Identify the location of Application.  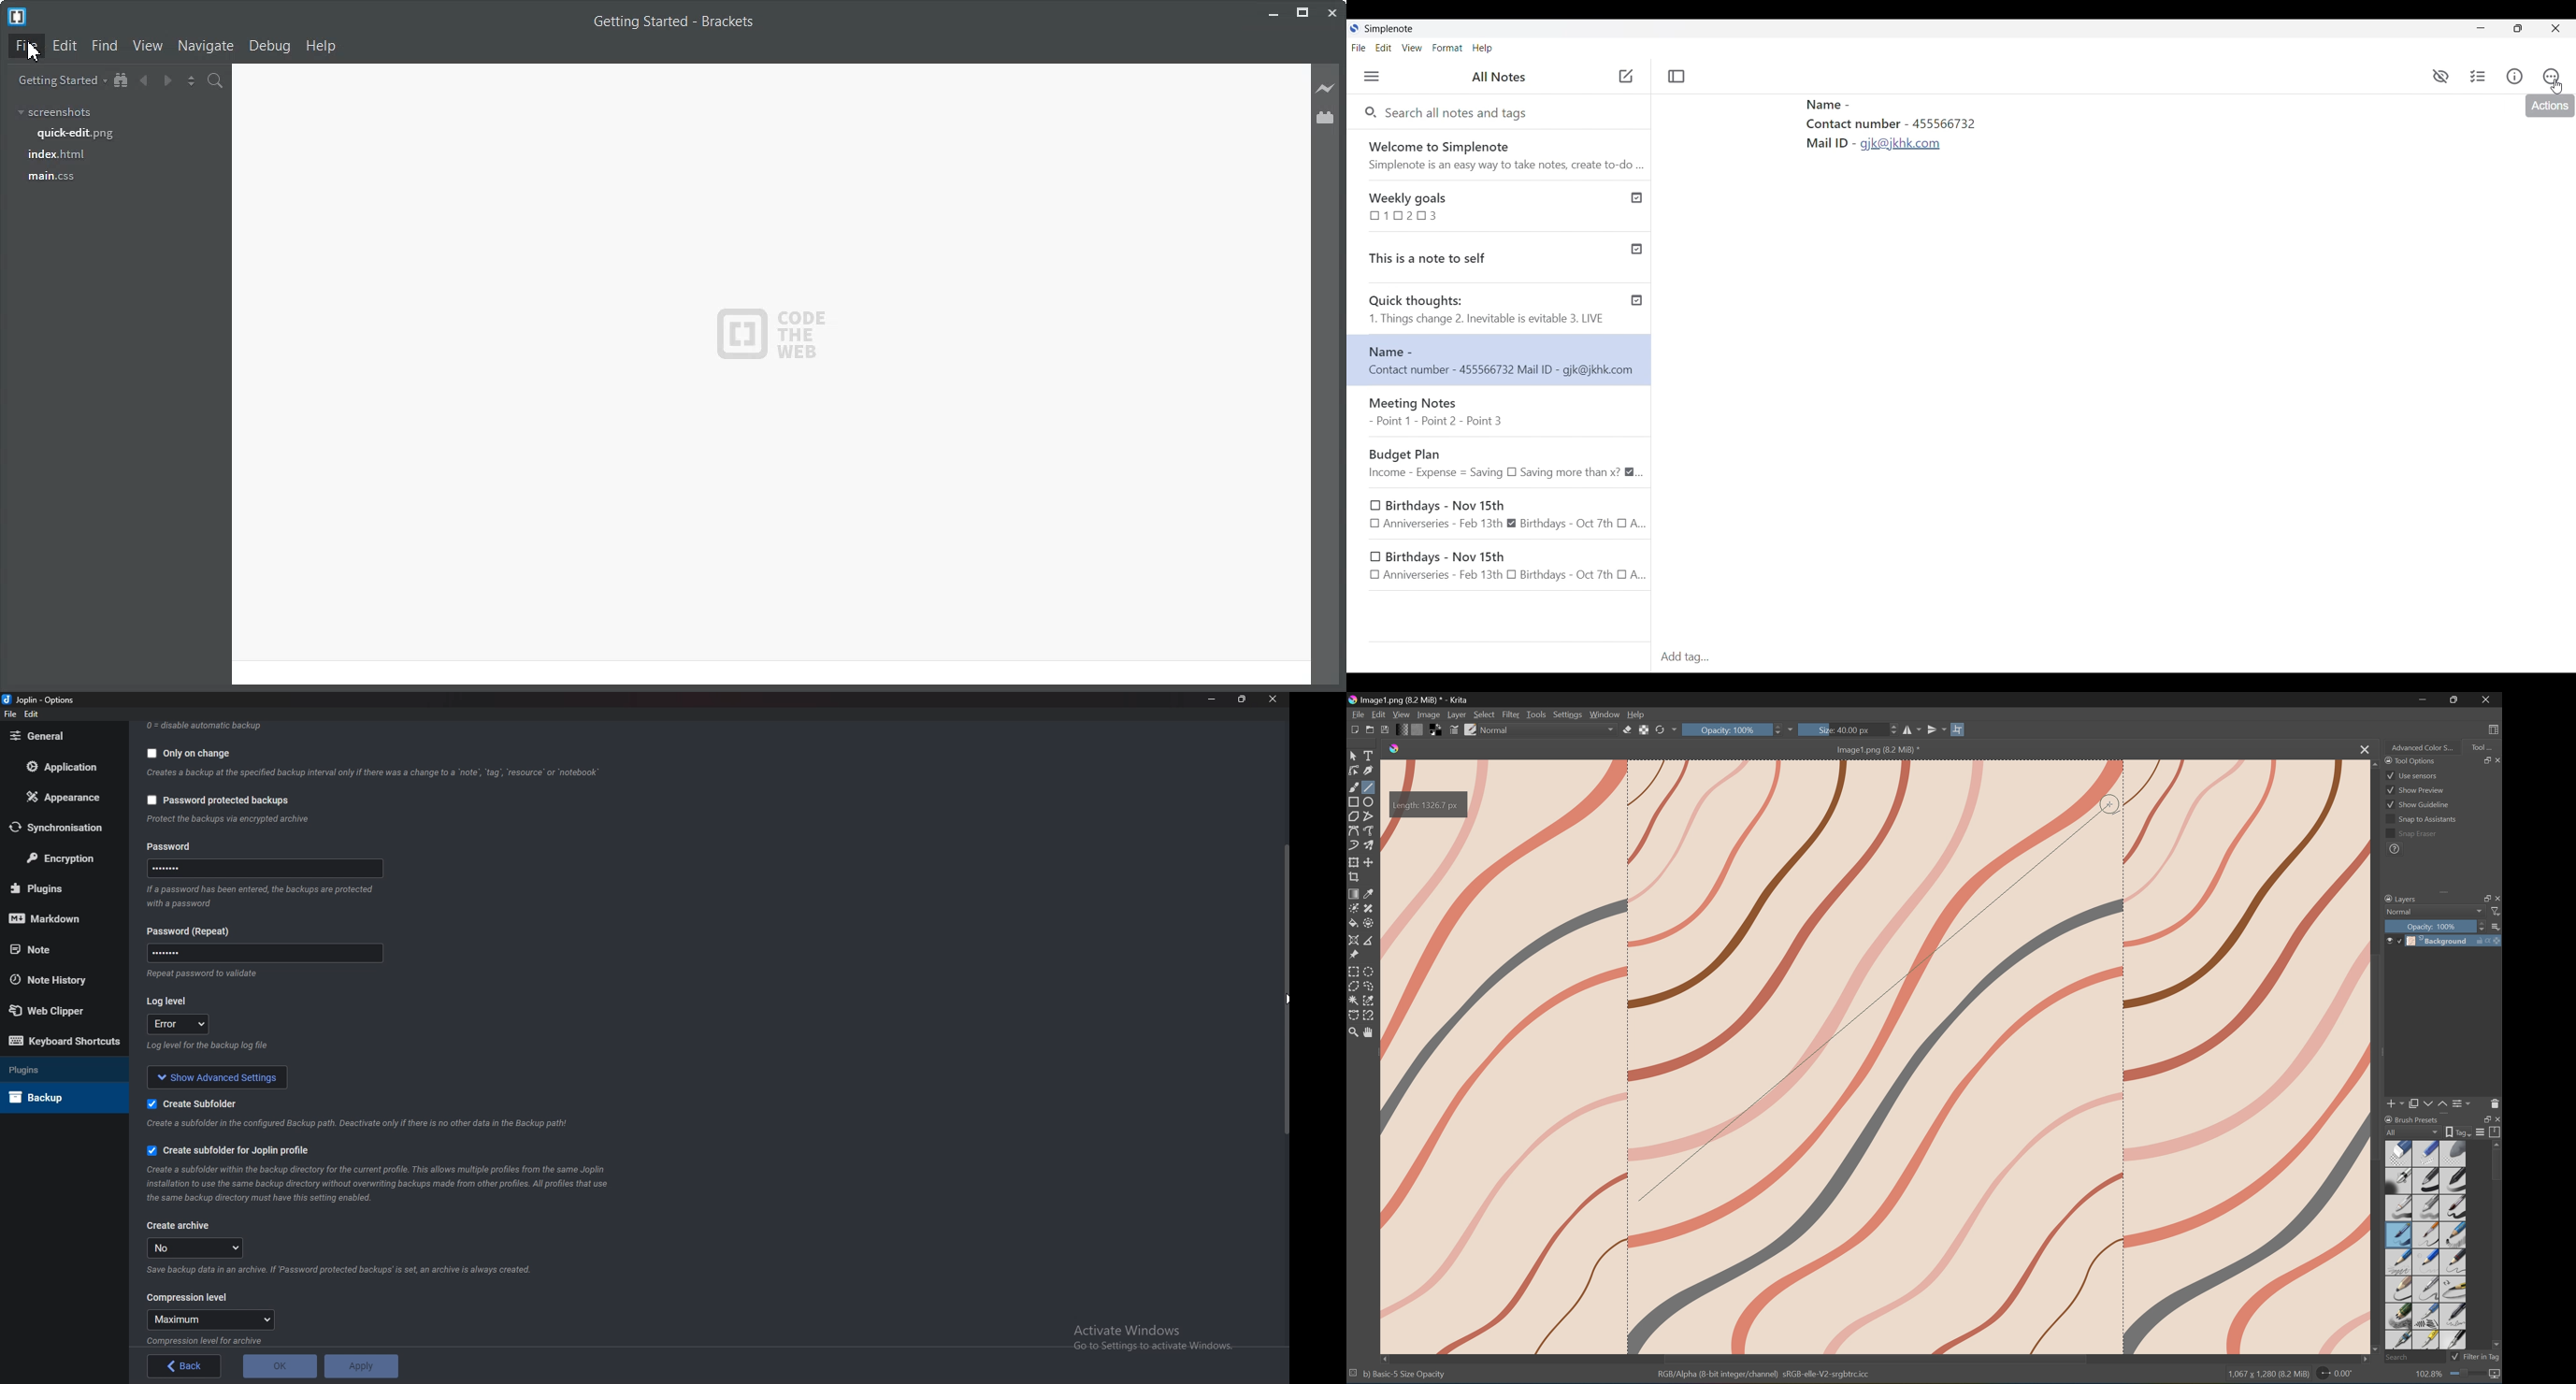
(64, 766).